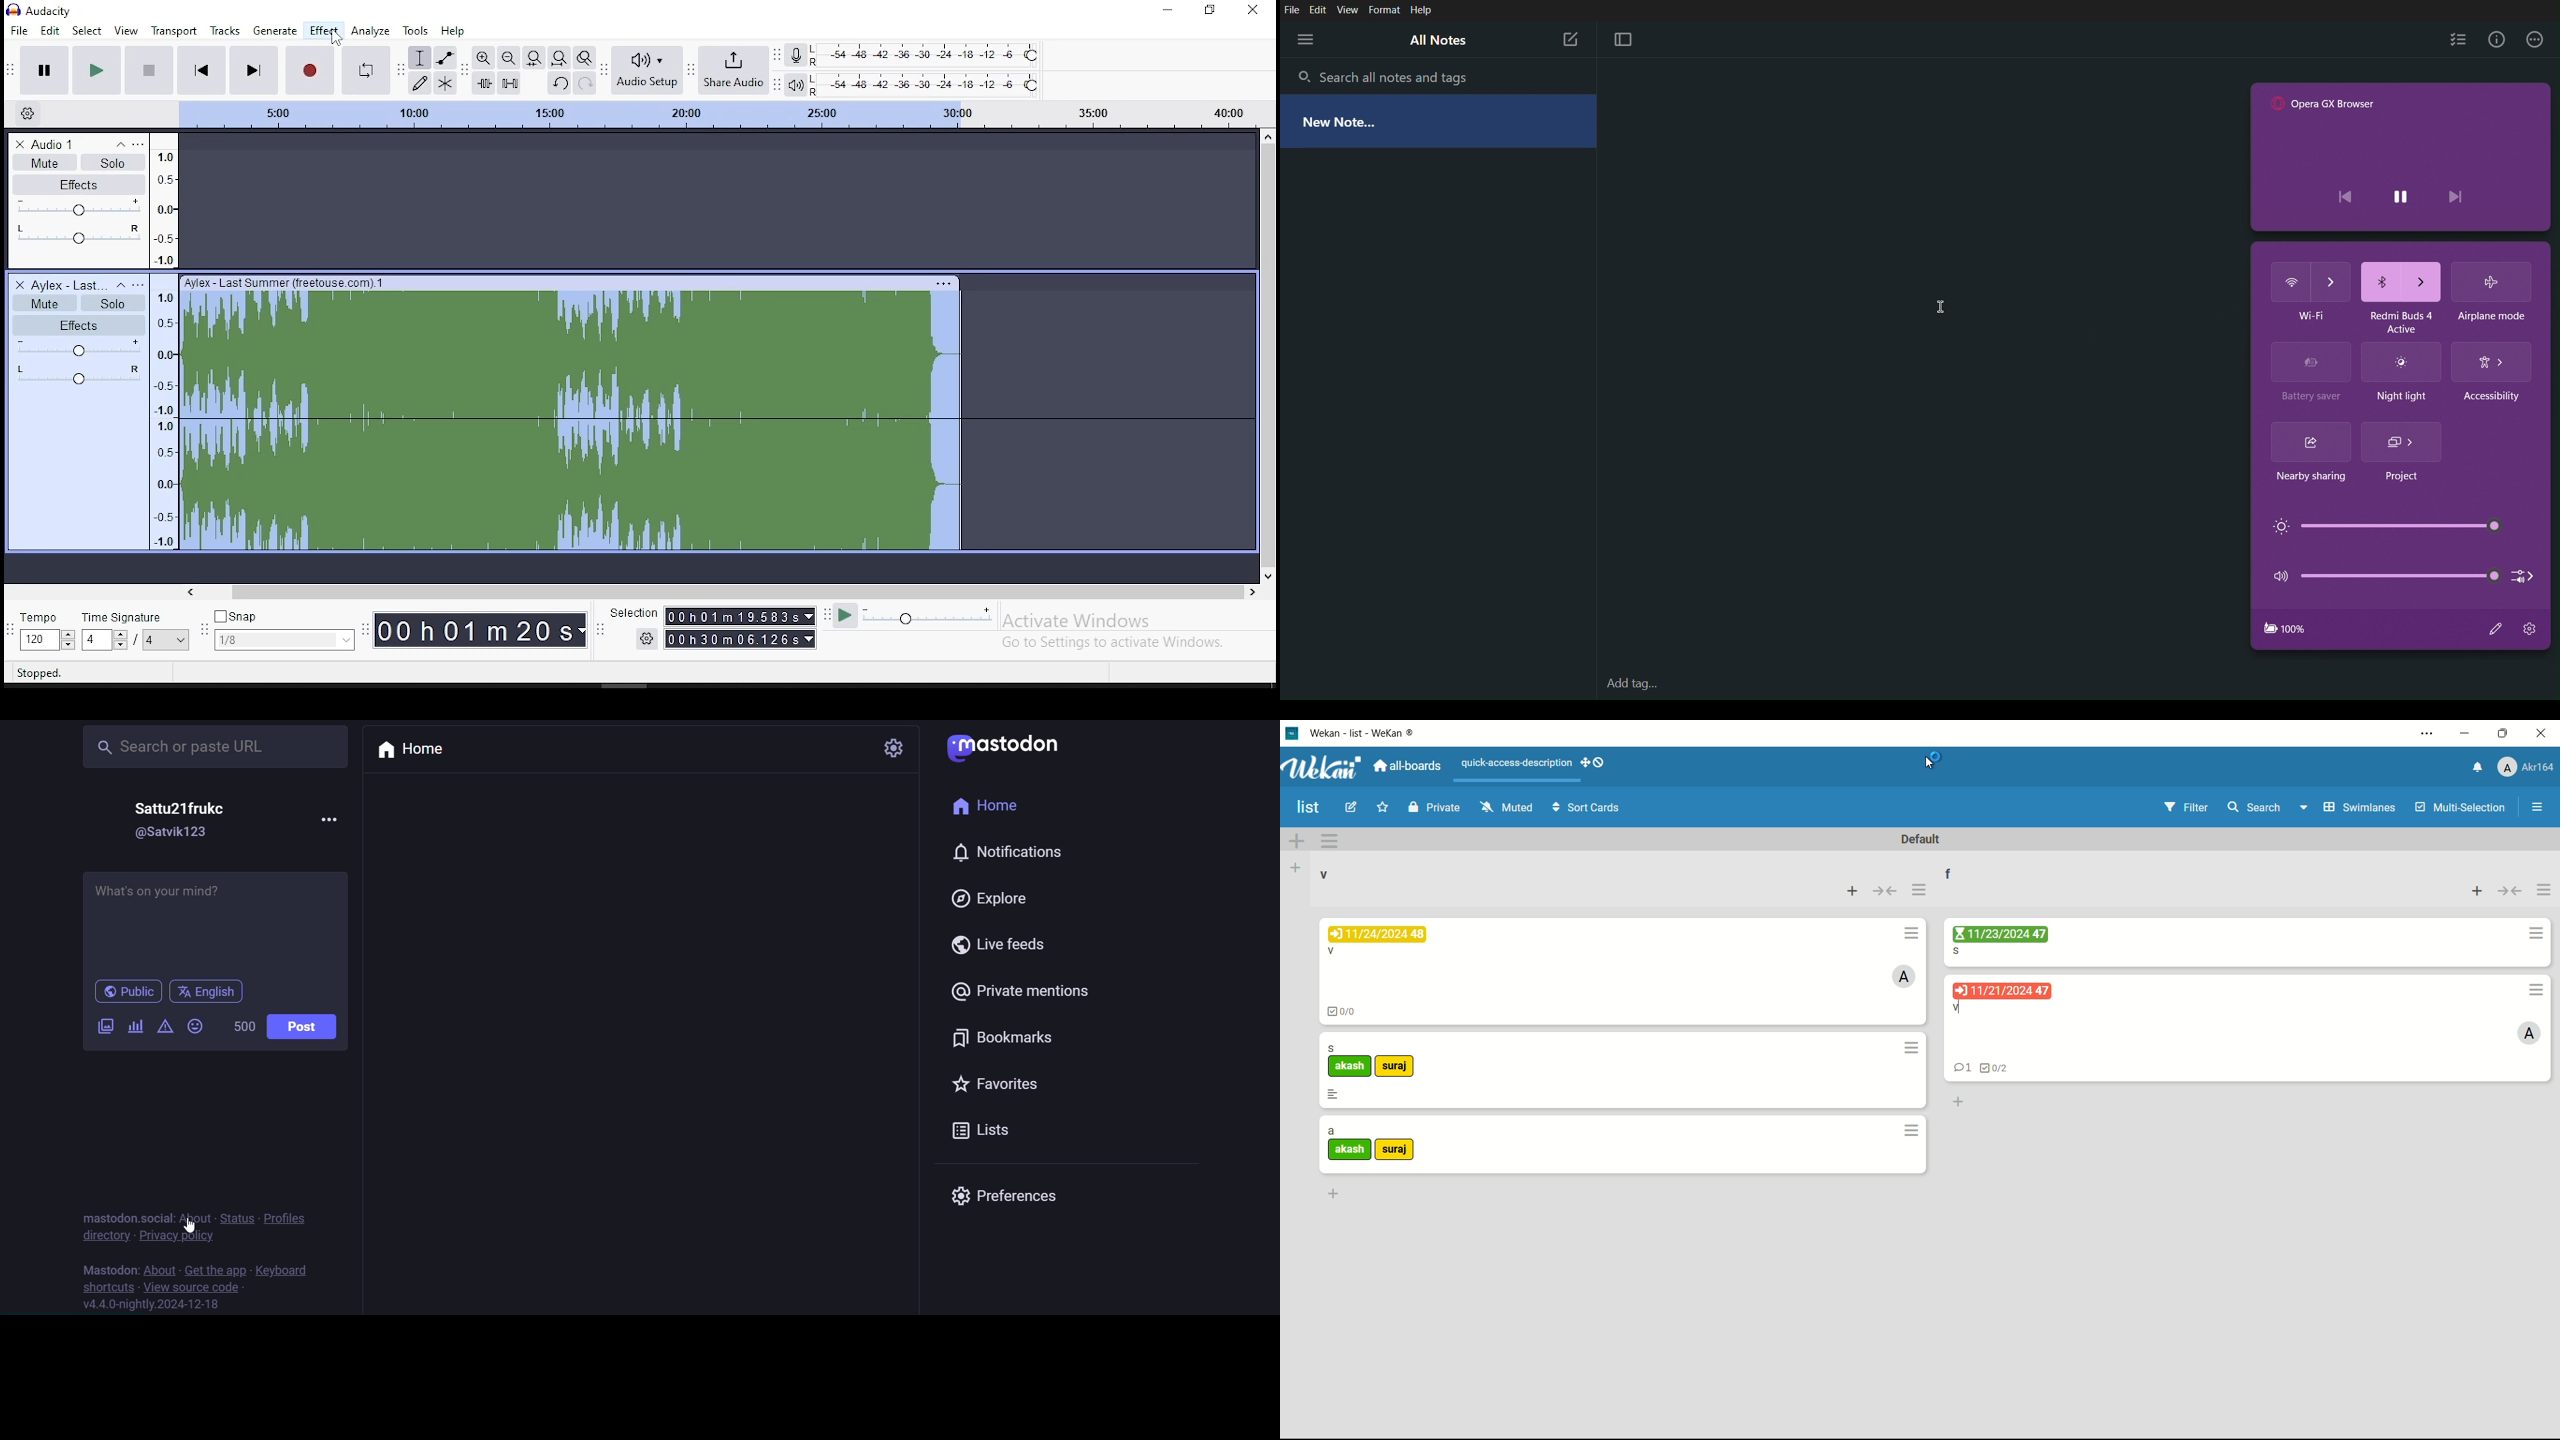  What do you see at coordinates (1399, 75) in the screenshot?
I see `Search all notes and tags` at bounding box center [1399, 75].